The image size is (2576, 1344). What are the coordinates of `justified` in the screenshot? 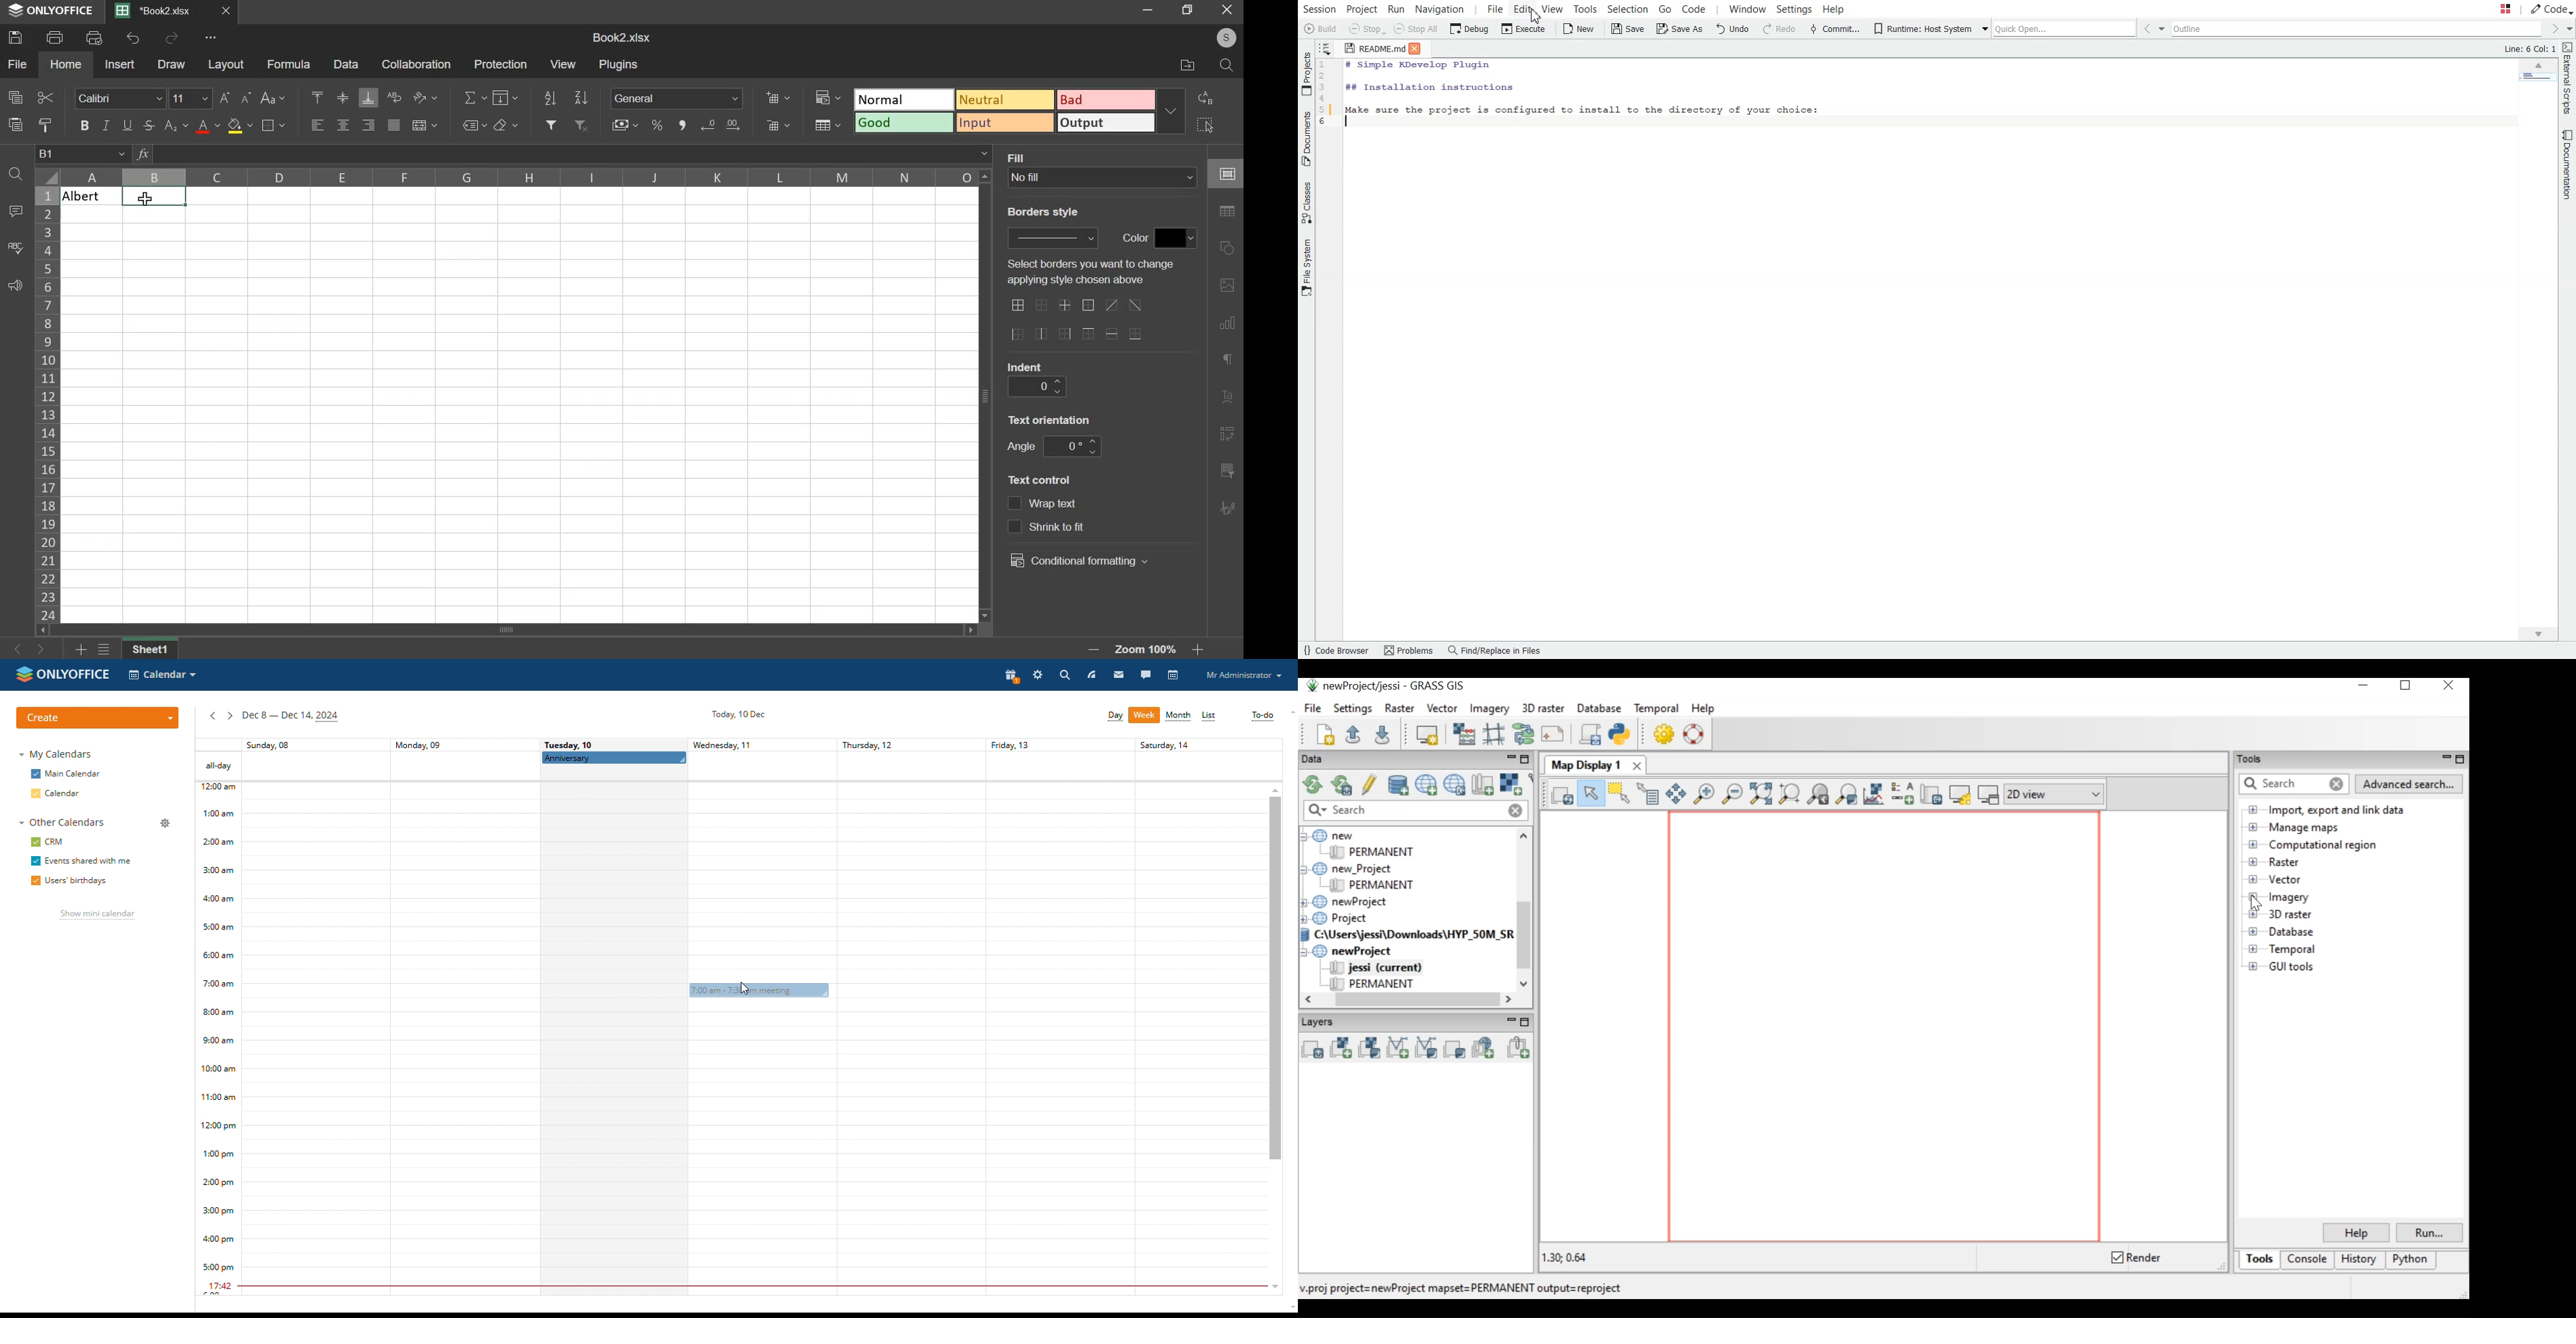 It's located at (394, 125).